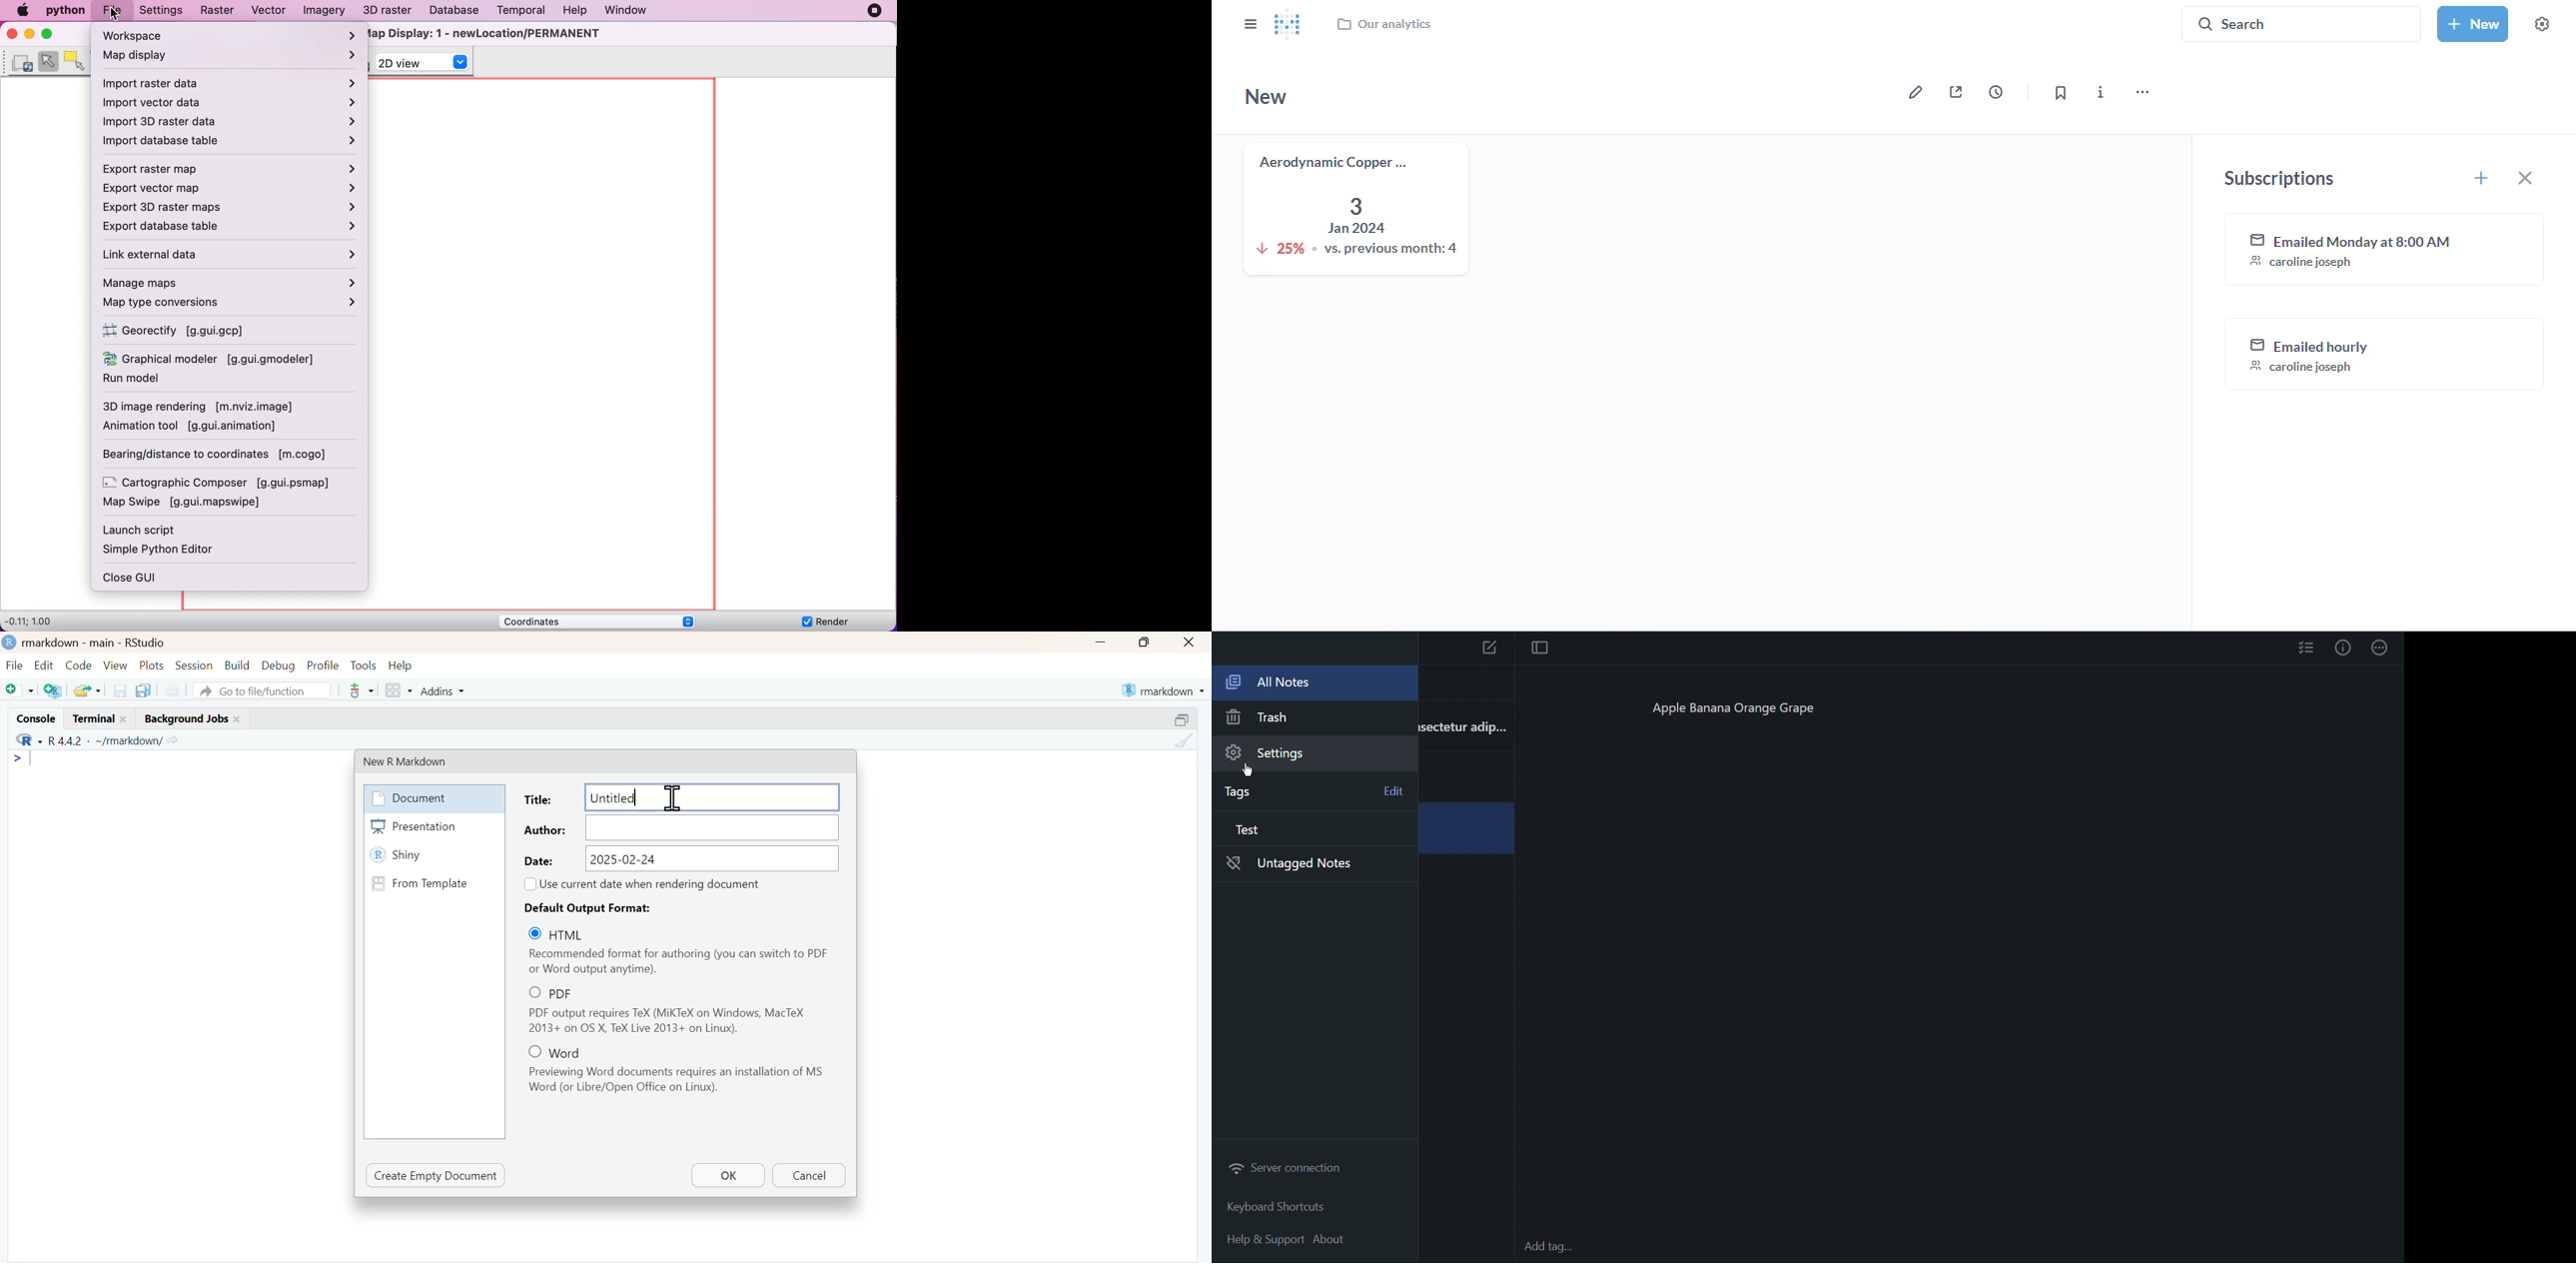  What do you see at coordinates (561, 1051) in the screenshot?
I see `word` at bounding box center [561, 1051].